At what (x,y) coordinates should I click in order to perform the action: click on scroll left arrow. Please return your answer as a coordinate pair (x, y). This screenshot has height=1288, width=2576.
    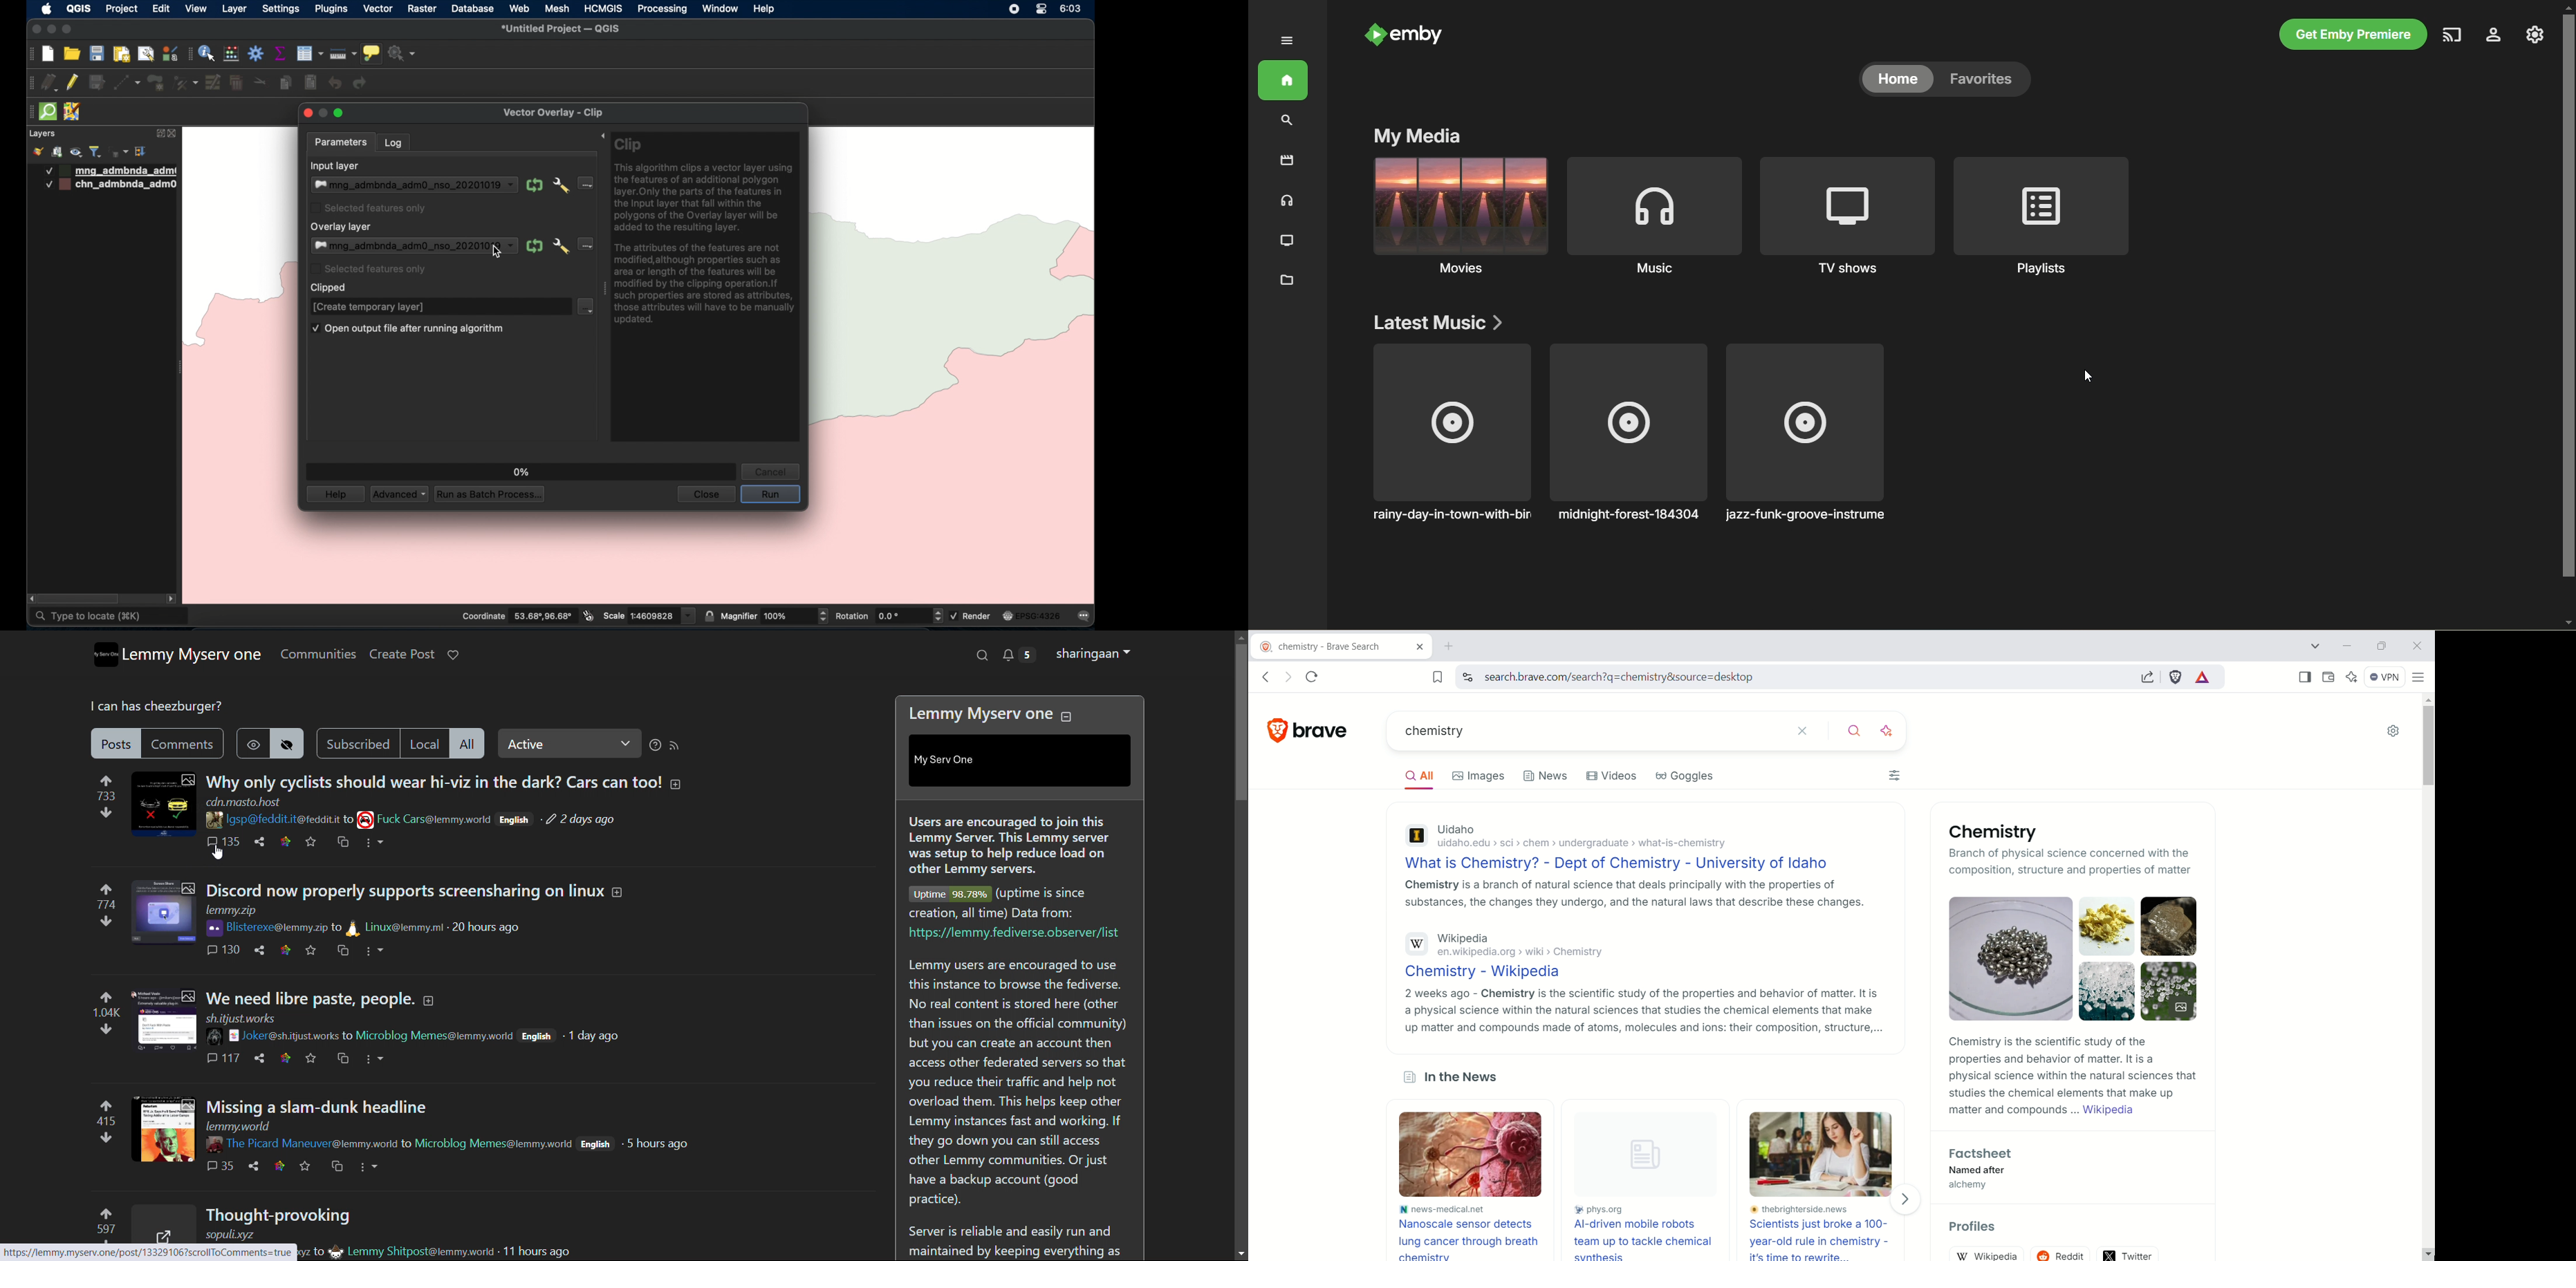
    Looking at the image, I should click on (29, 598).